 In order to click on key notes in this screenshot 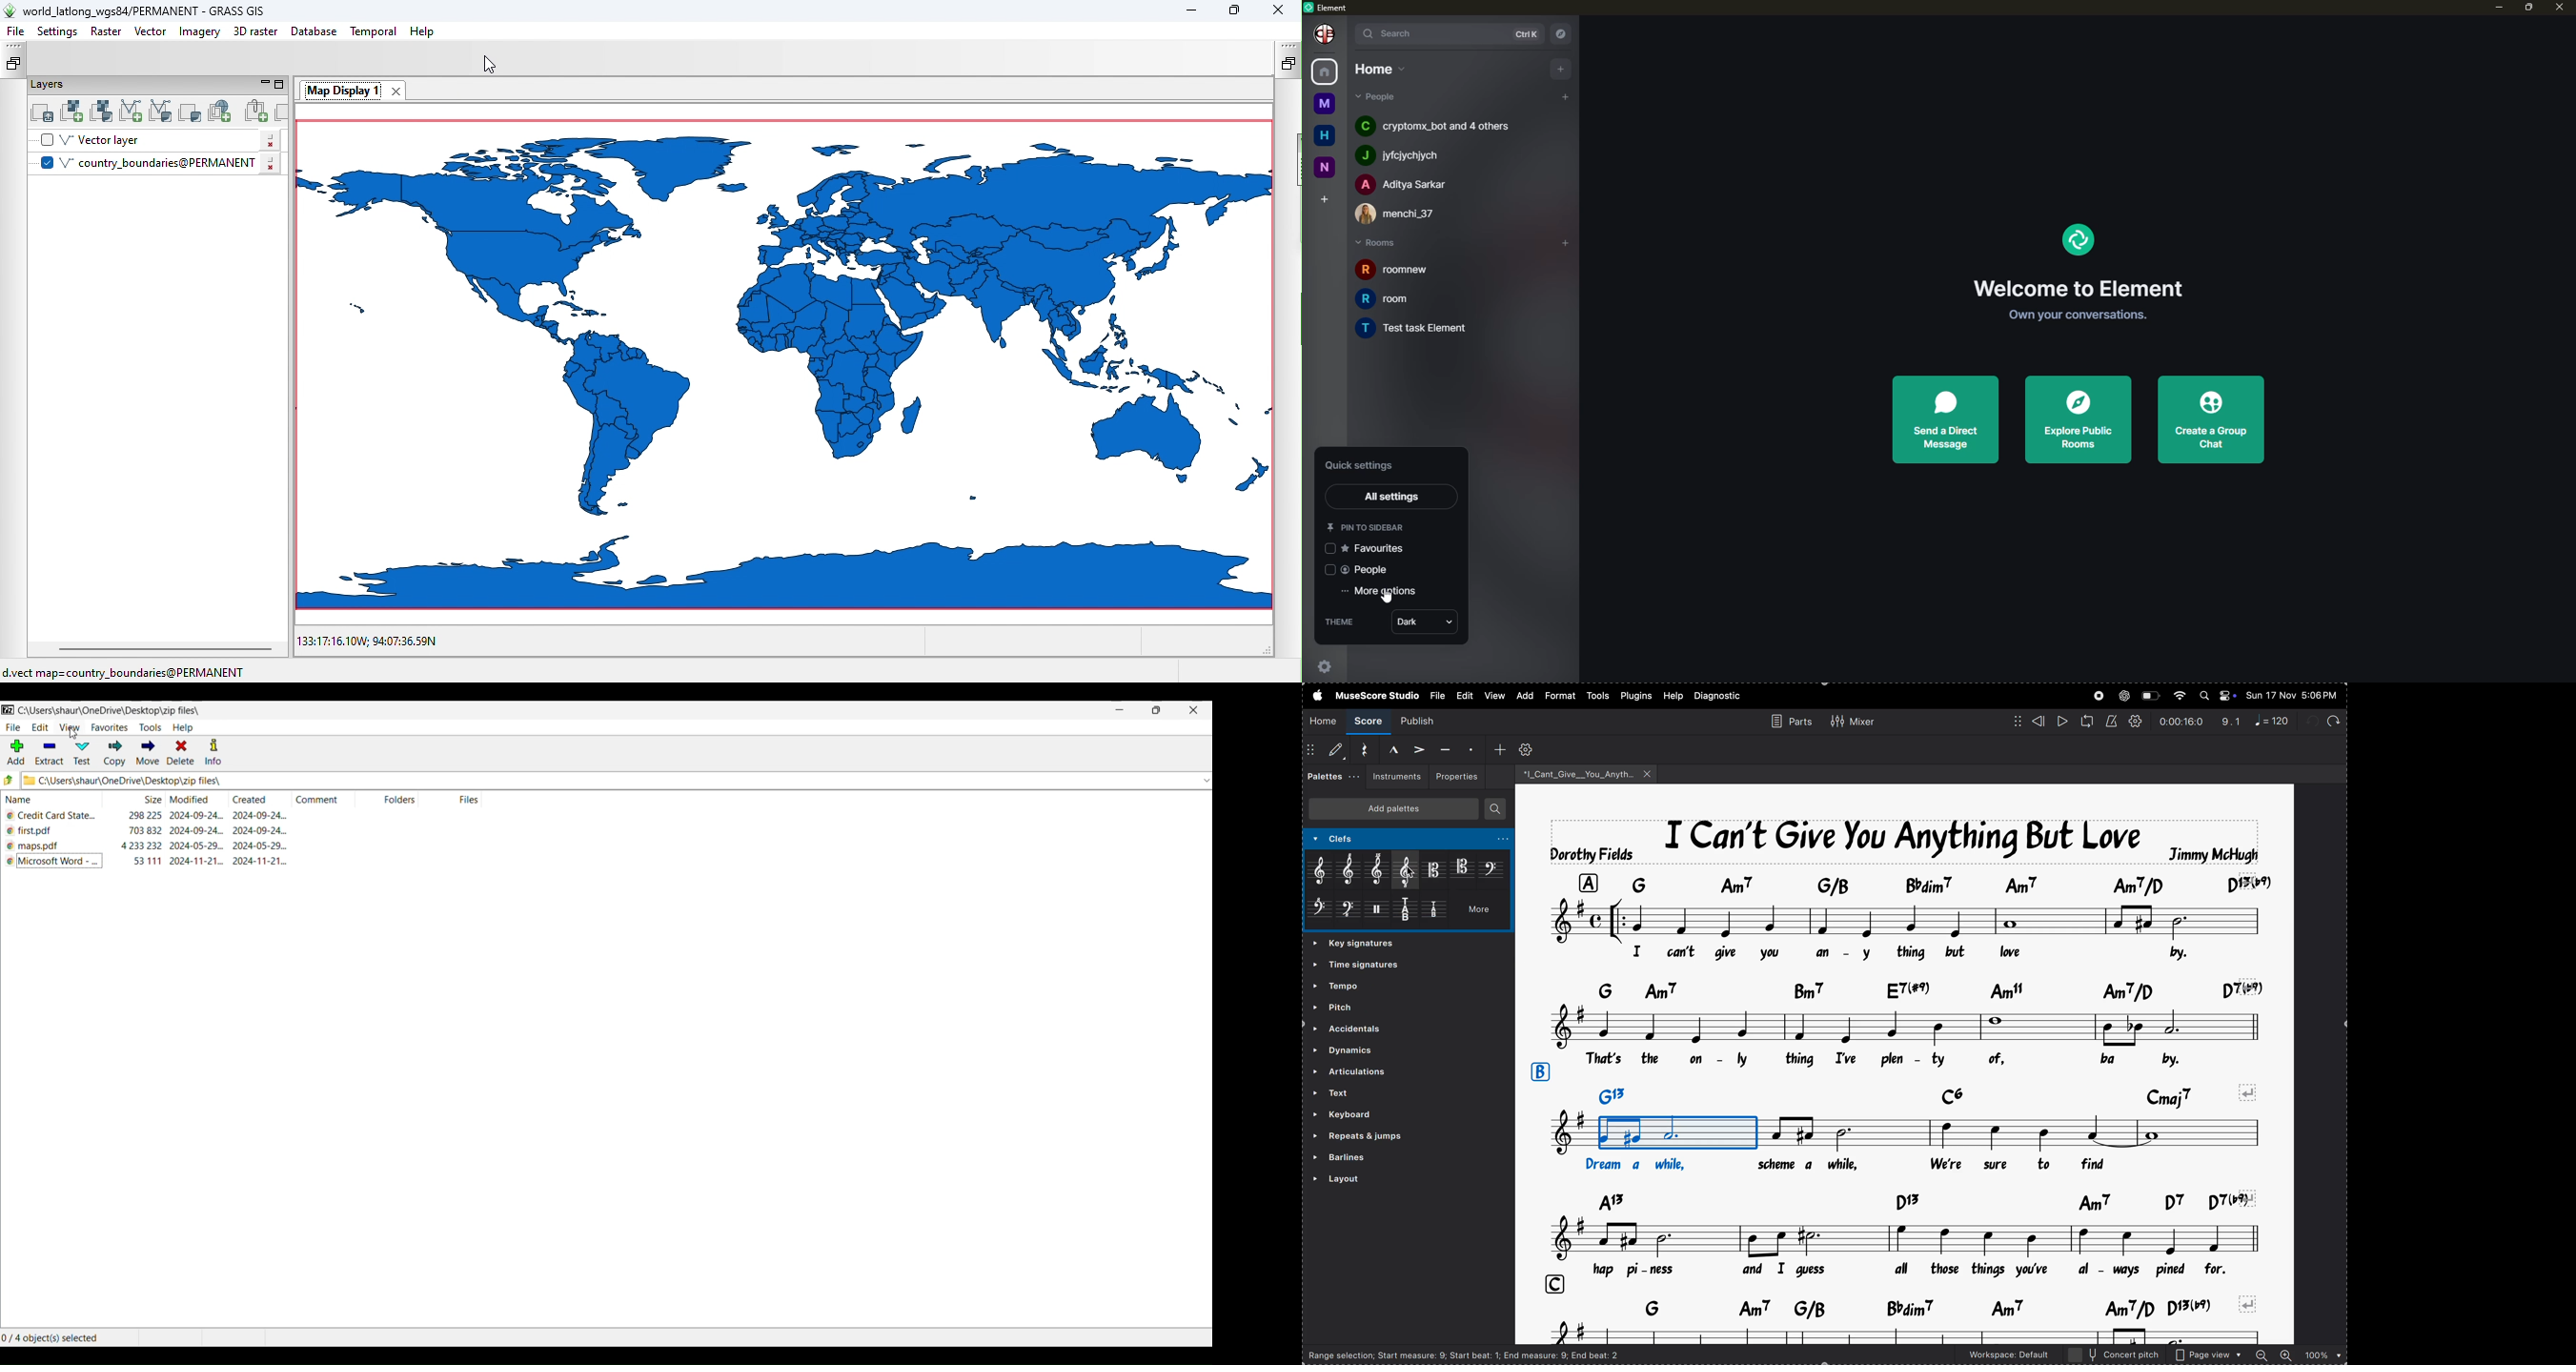, I will do `click(1908, 1308)`.